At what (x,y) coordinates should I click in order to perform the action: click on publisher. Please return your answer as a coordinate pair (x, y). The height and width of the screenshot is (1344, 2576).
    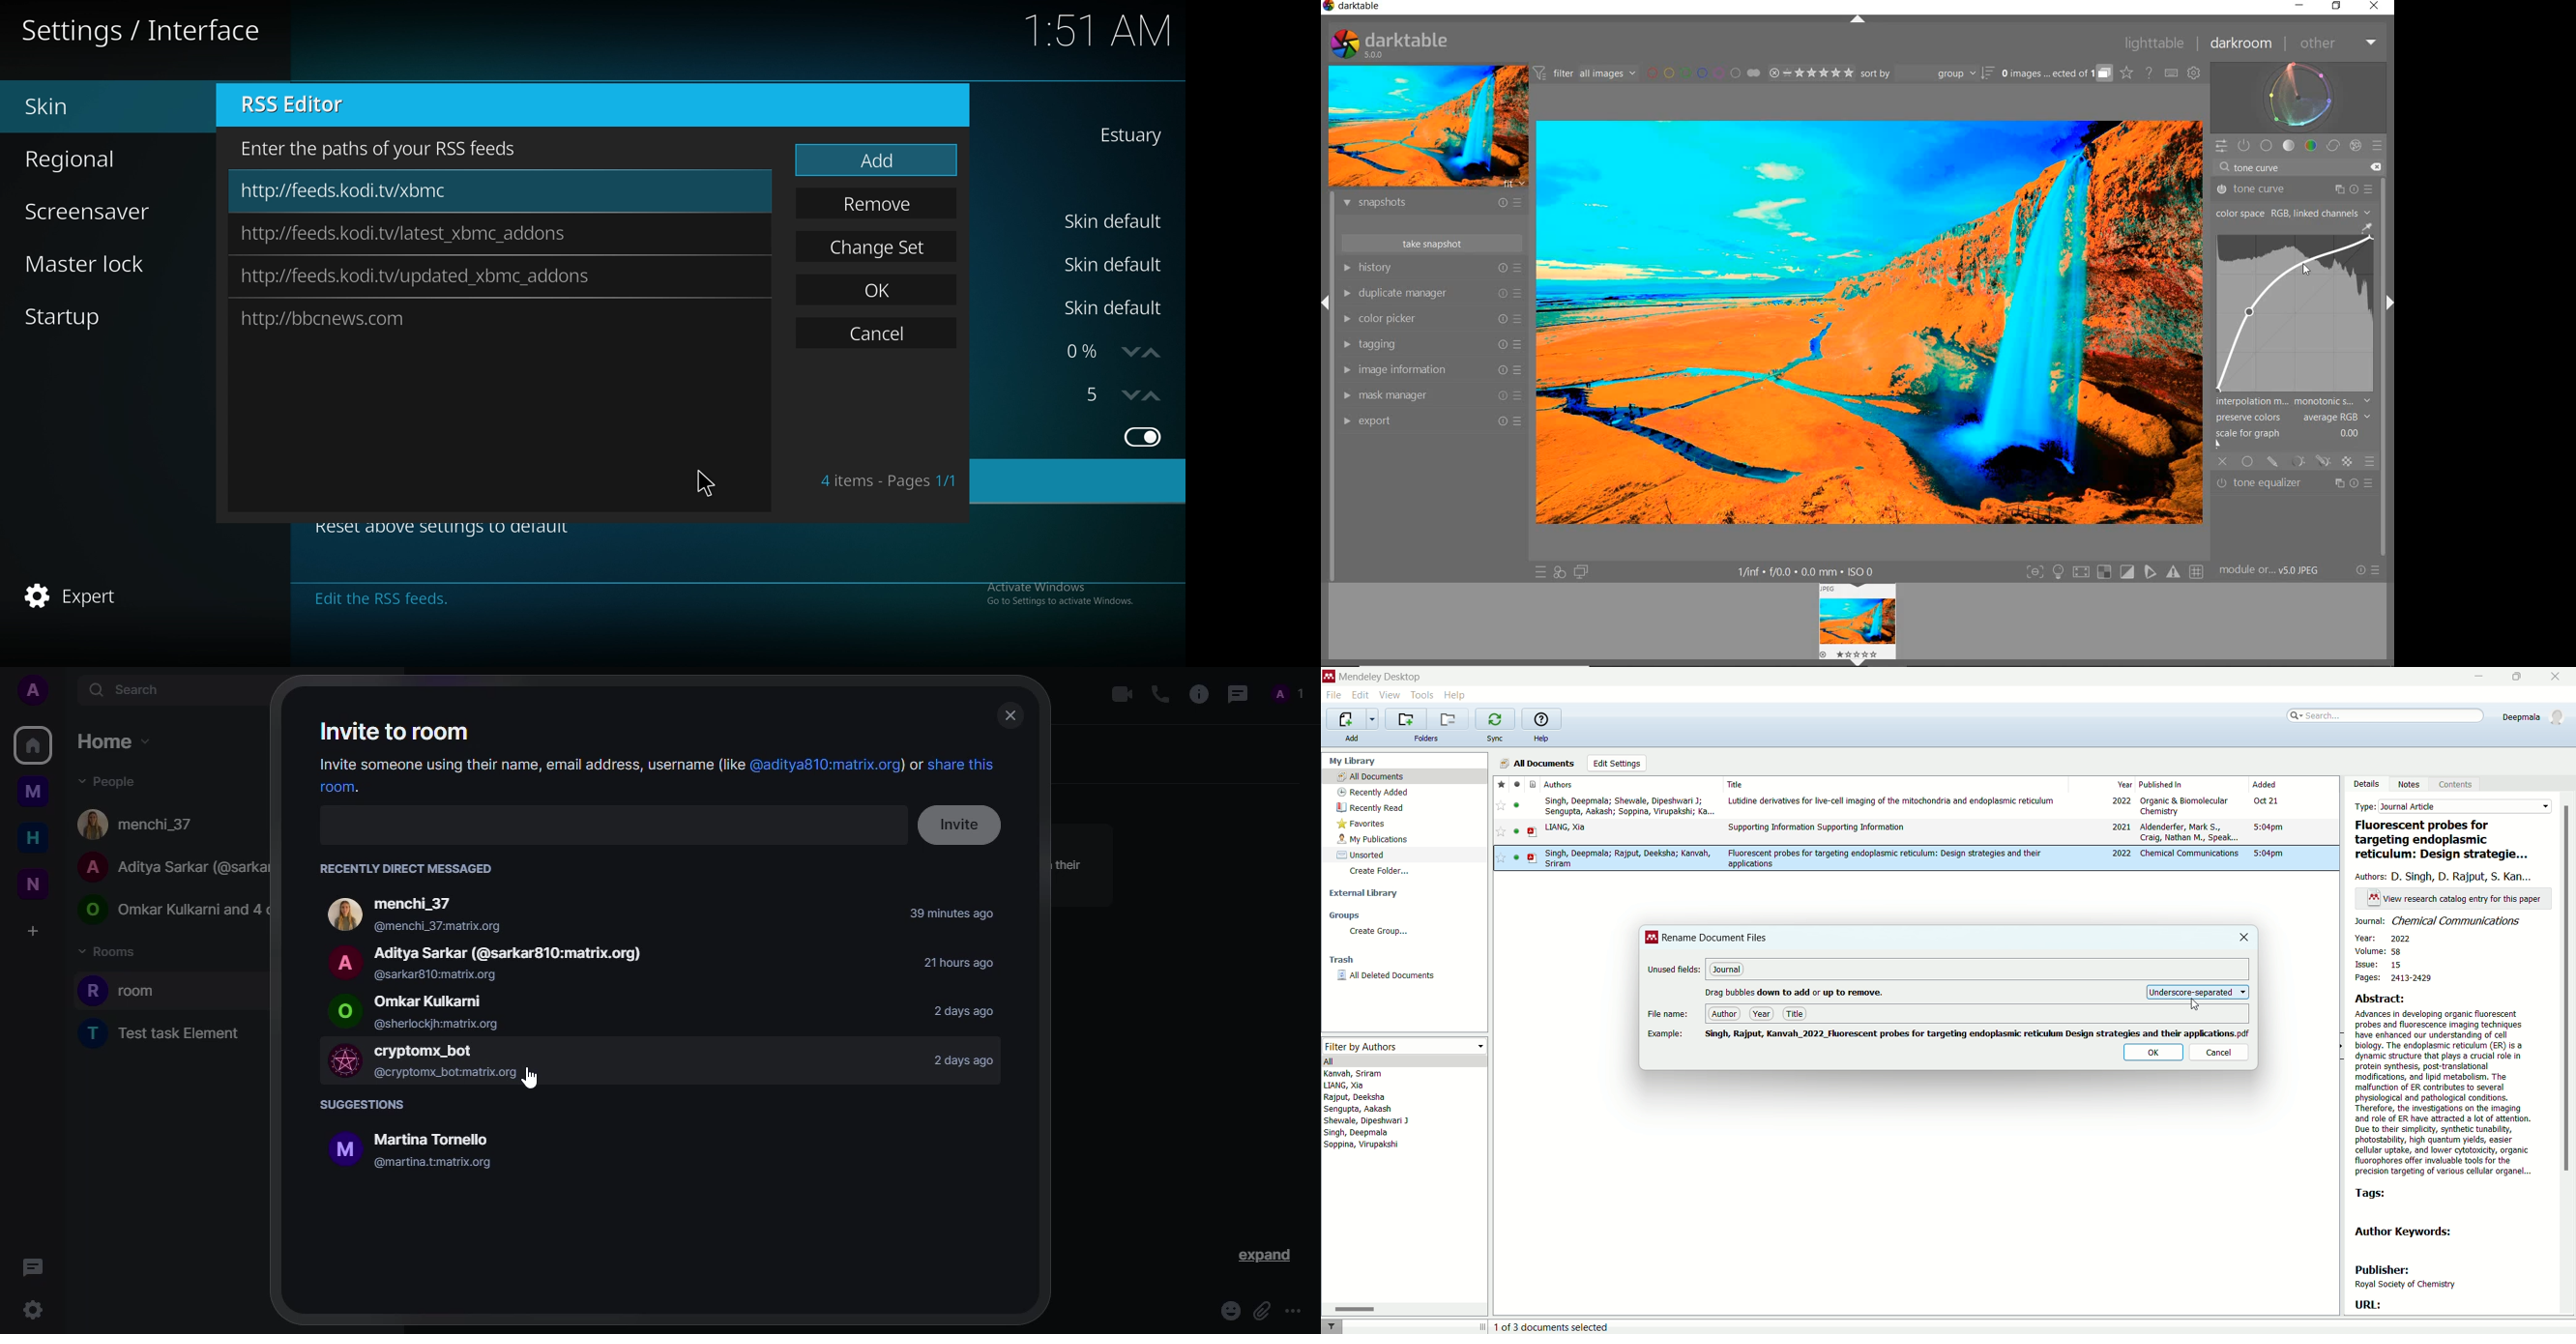
    Looking at the image, I should click on (2405, 1277).